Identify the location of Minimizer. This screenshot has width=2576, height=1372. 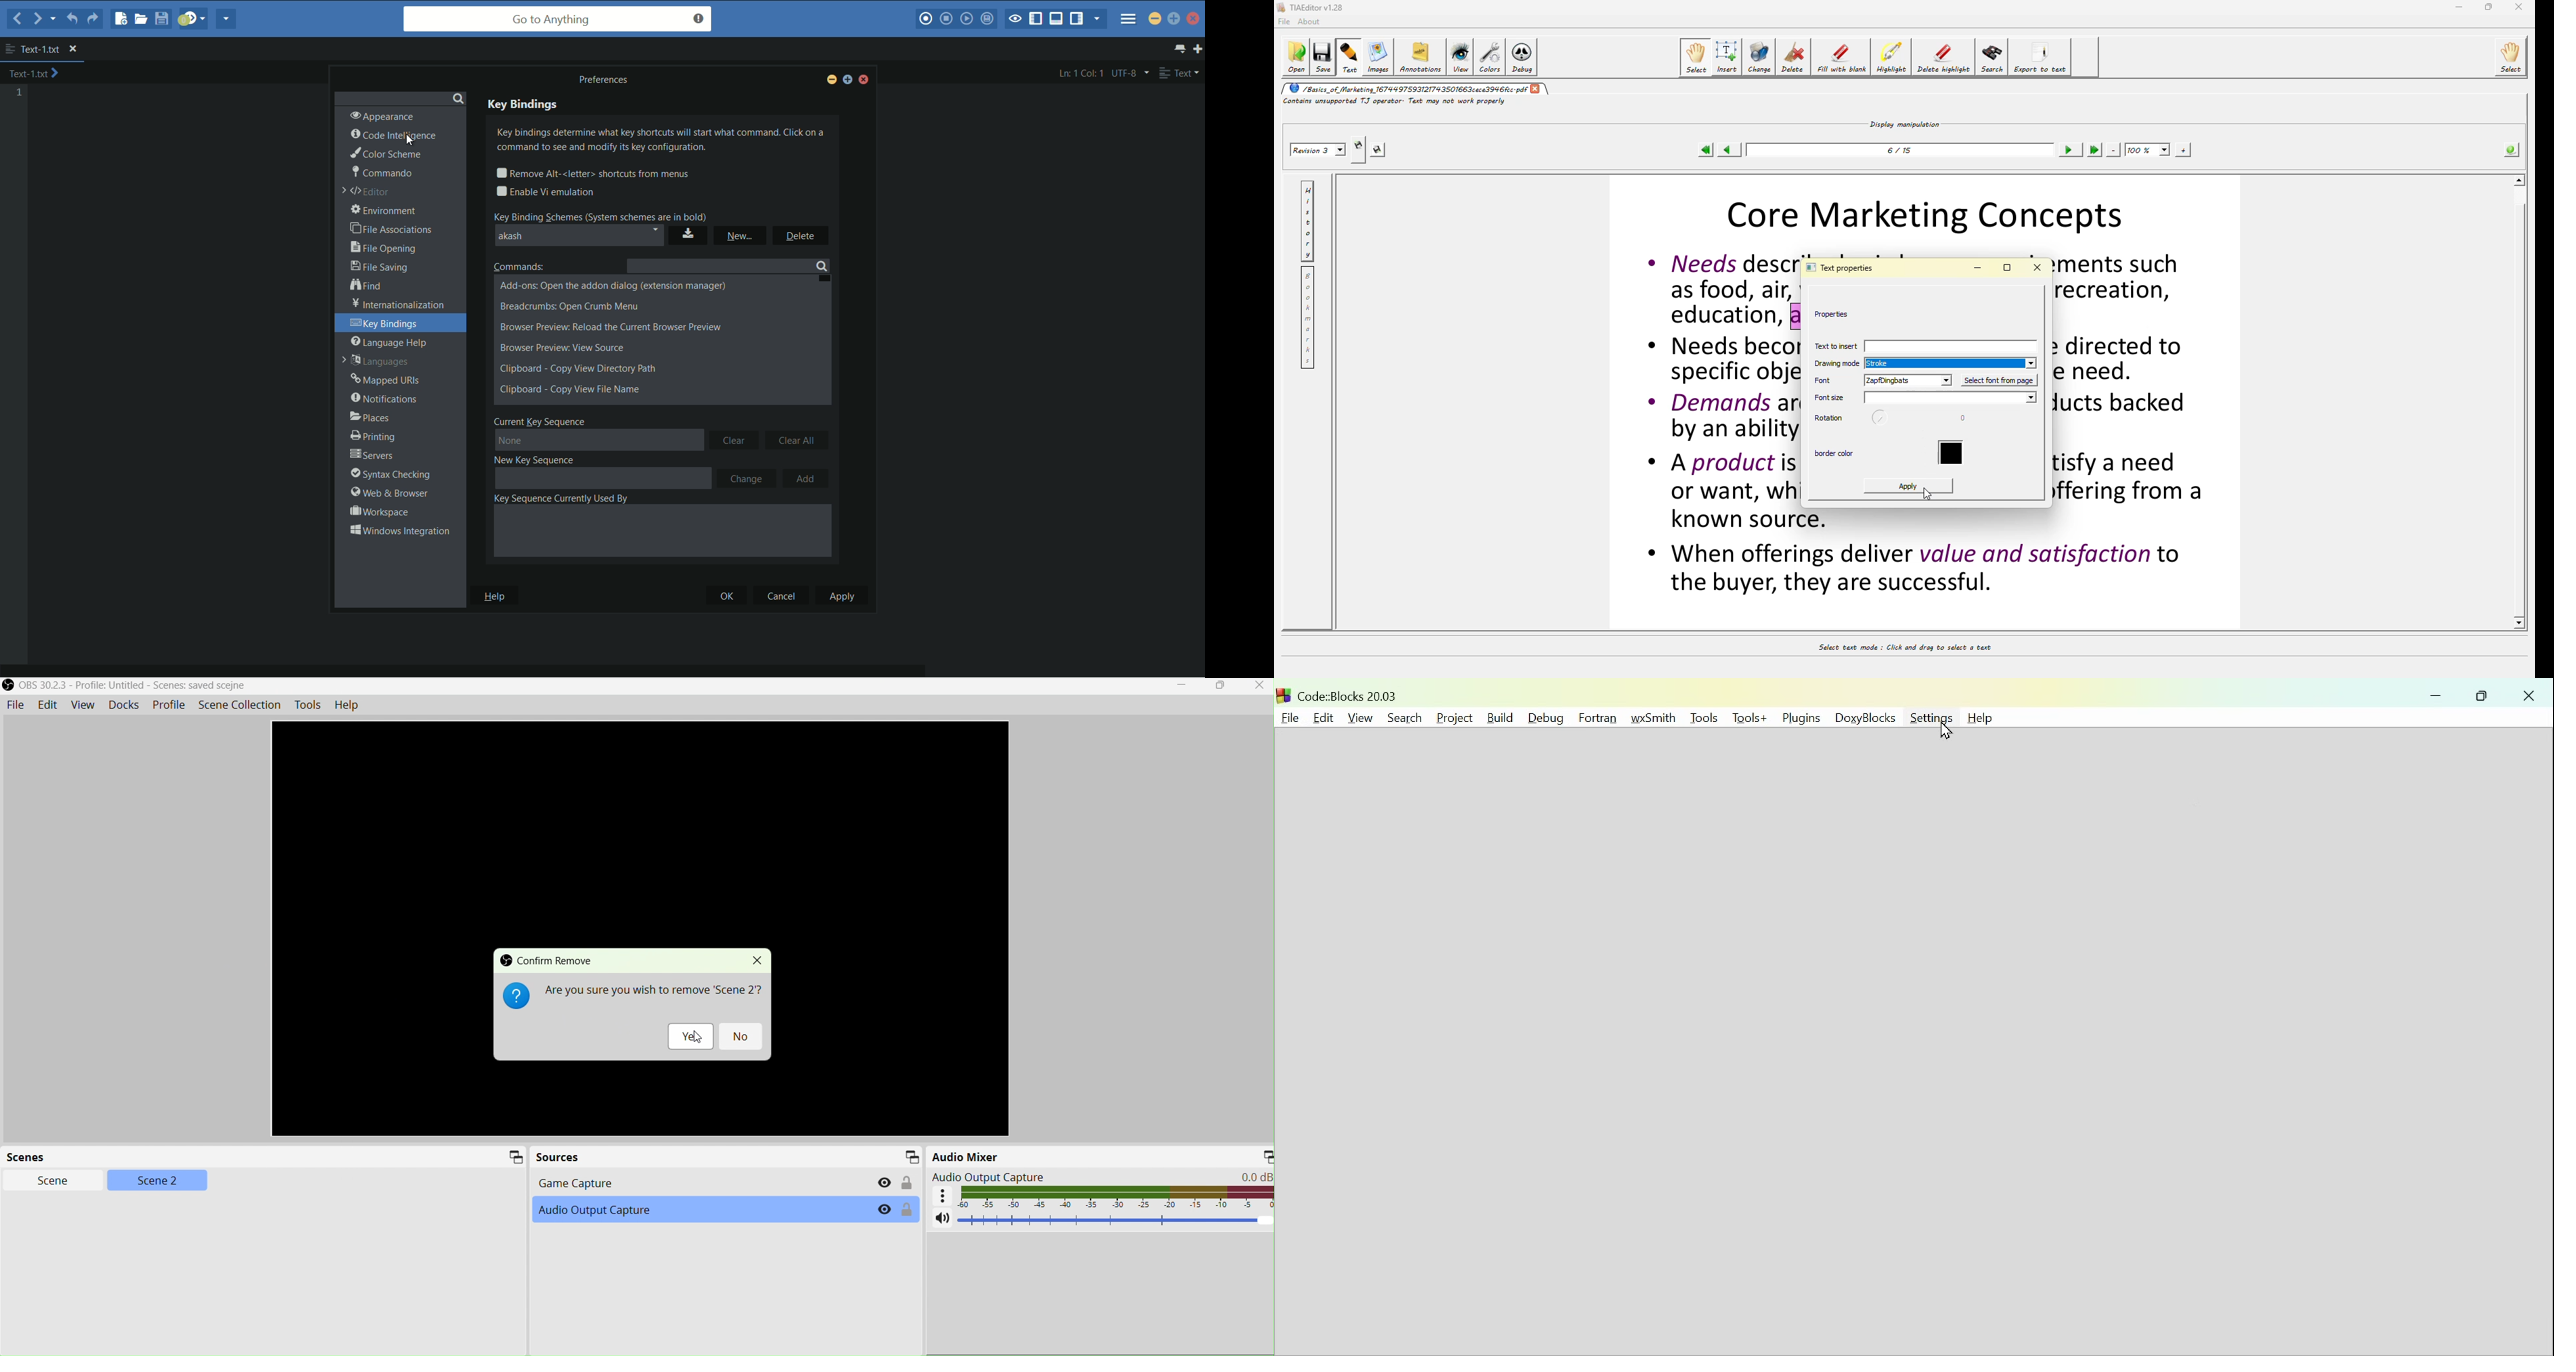
(1261, 1156).